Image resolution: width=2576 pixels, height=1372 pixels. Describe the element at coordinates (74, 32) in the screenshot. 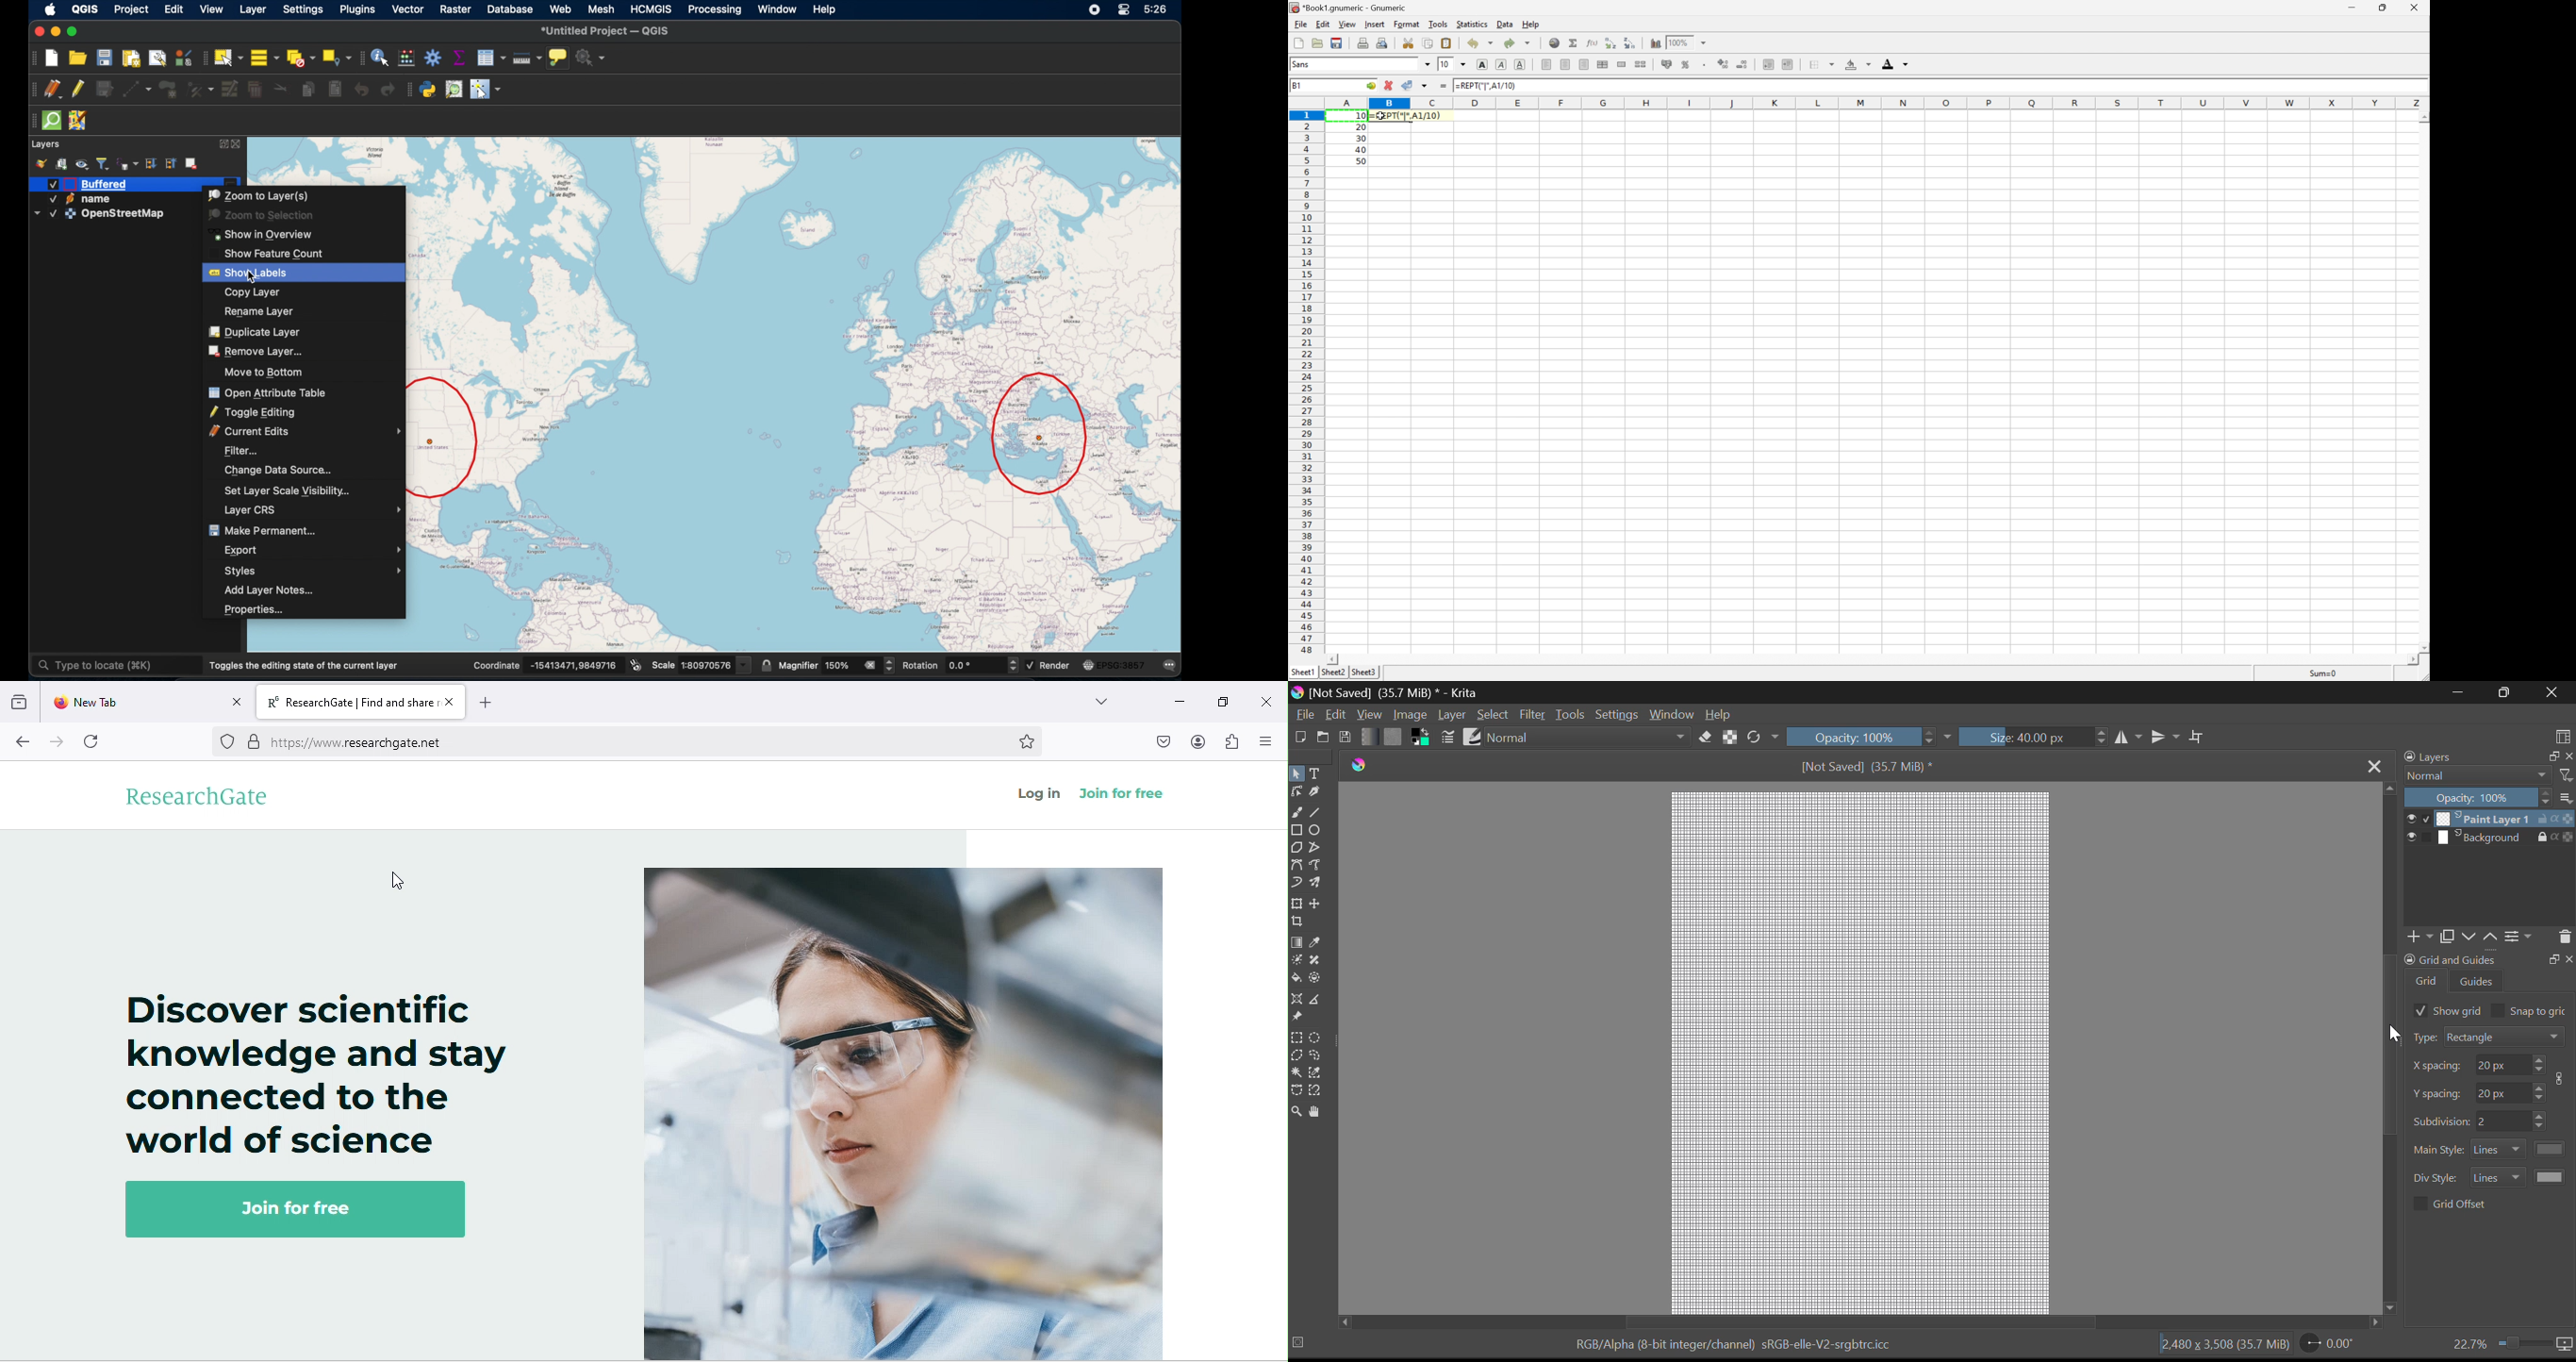

I see `maximize` at that location.